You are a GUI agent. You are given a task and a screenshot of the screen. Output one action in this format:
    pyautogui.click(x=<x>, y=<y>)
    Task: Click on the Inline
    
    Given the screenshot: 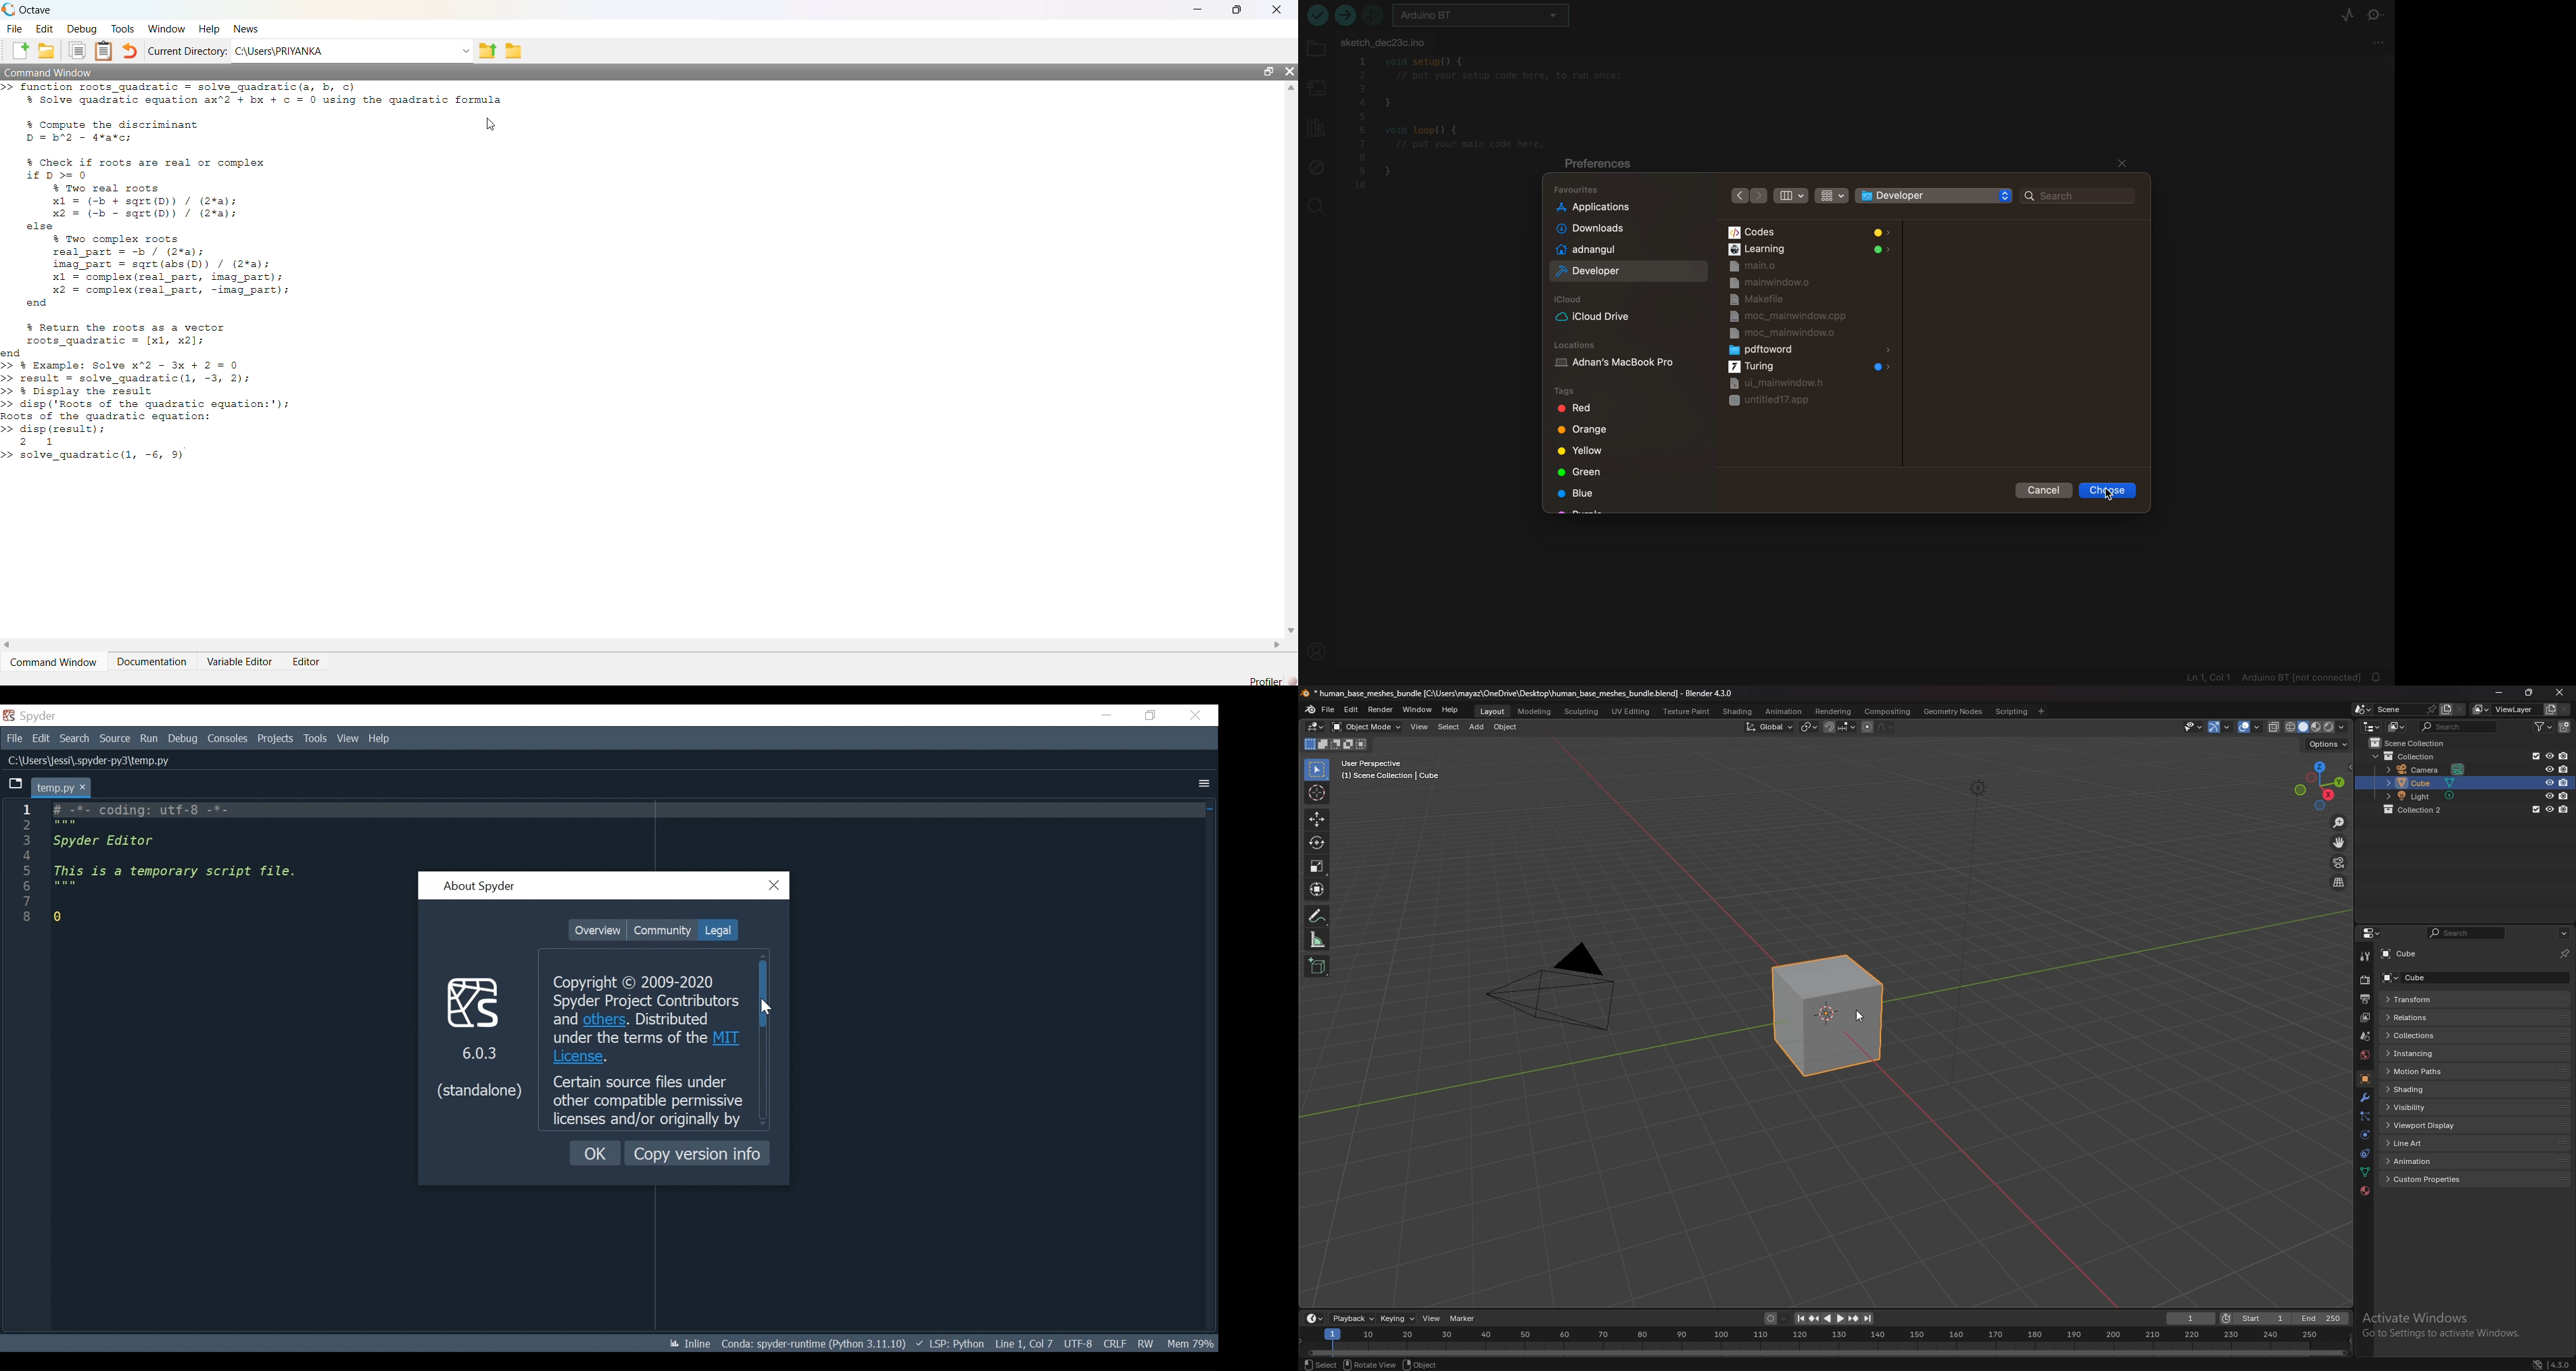 What is the action you would take?
    pyautogui.click(x=685, y=1344)
    